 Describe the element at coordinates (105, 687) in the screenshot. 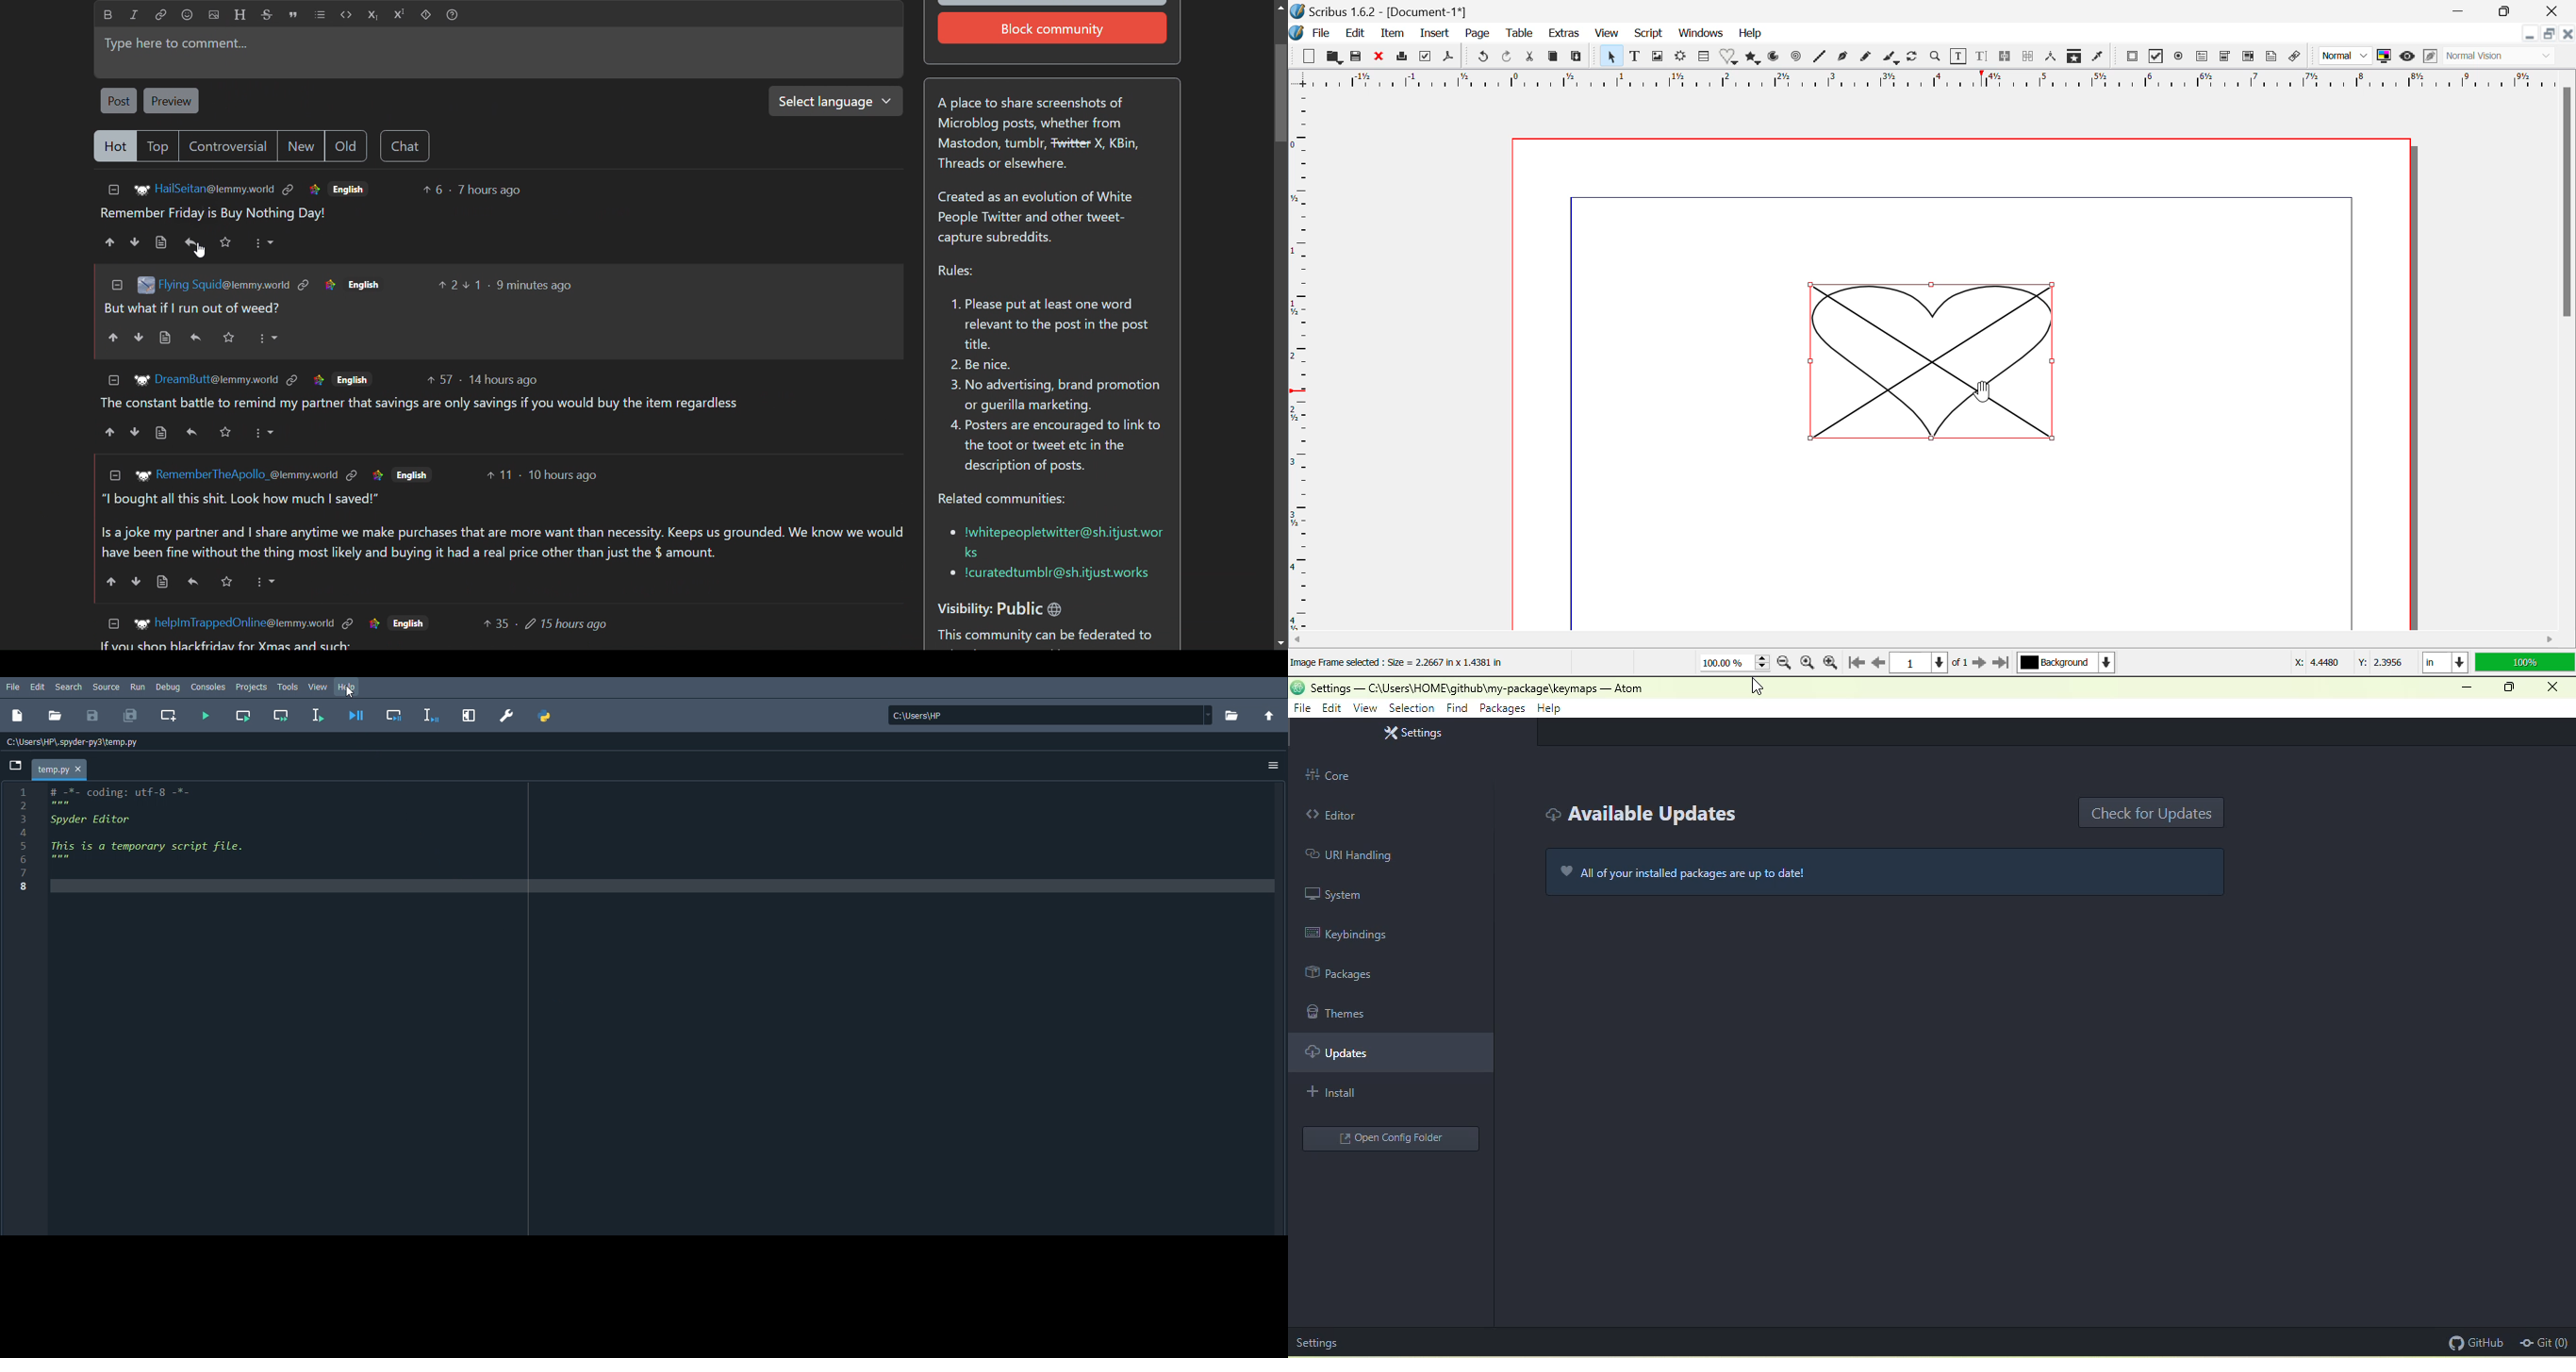

I see `Source` at that location.